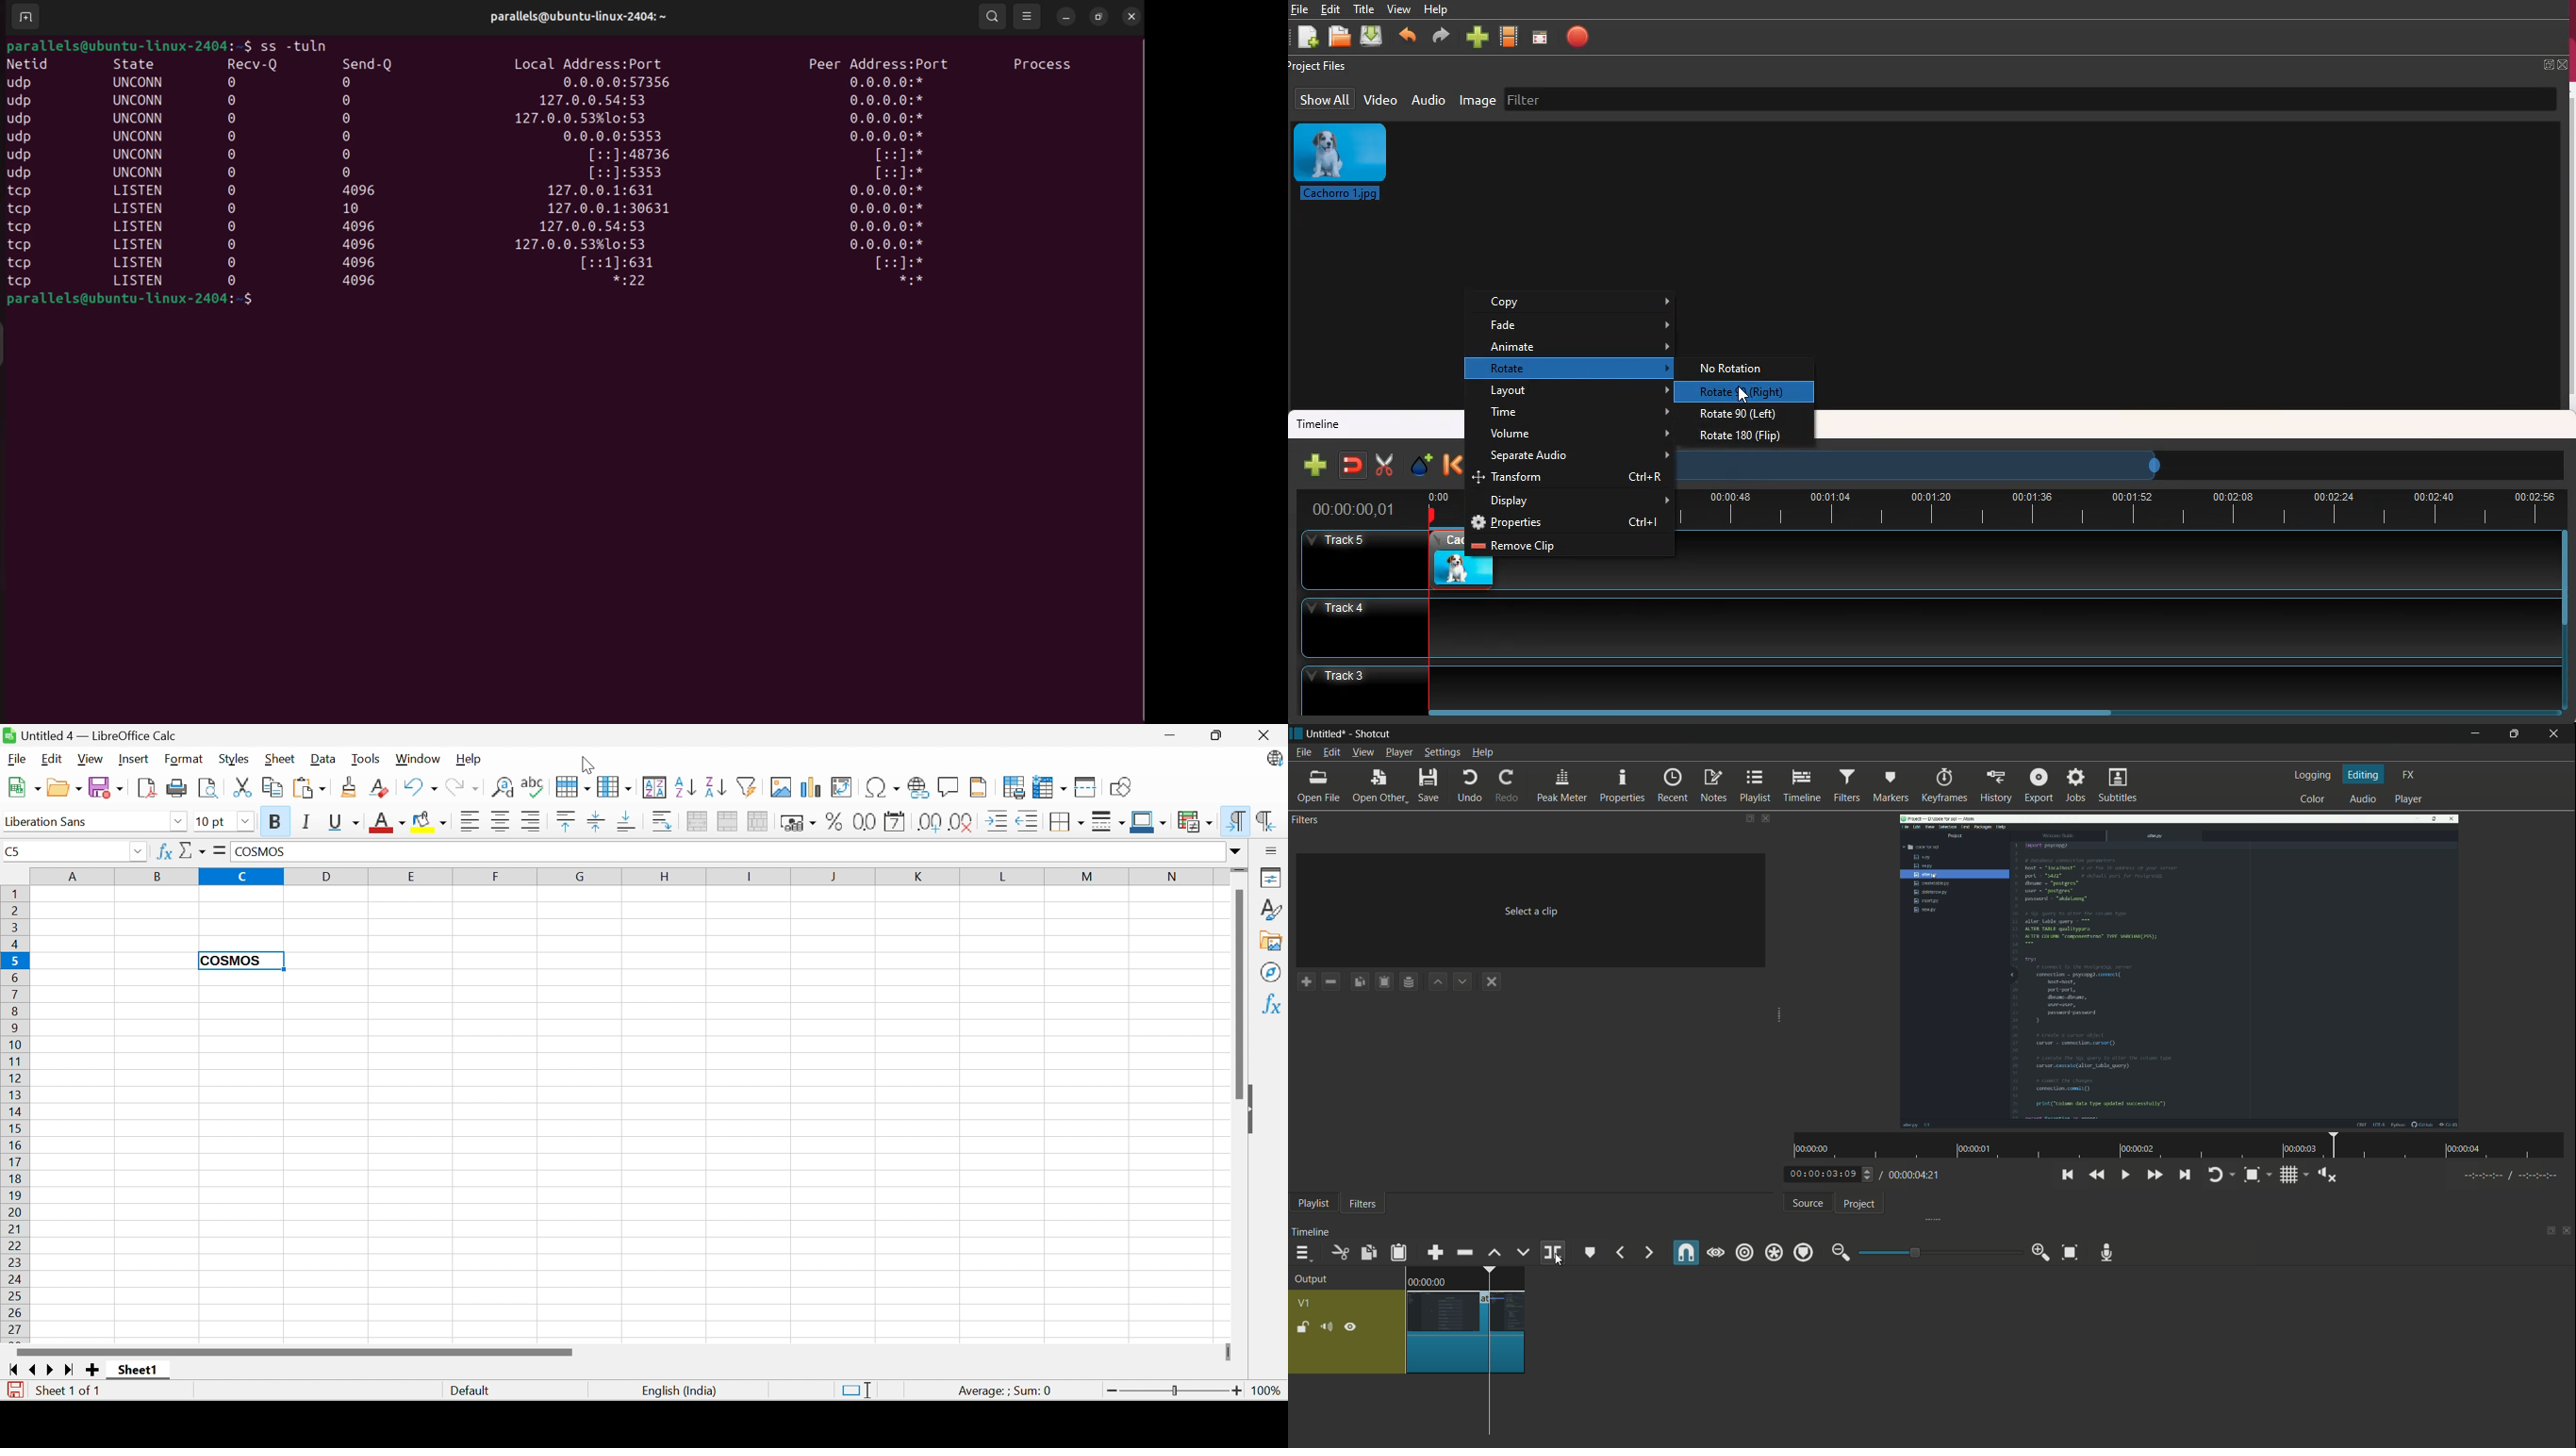  Describe the element at coordinates (930, 822) in the screenshot. I see `Add Decimal Place` at that location.